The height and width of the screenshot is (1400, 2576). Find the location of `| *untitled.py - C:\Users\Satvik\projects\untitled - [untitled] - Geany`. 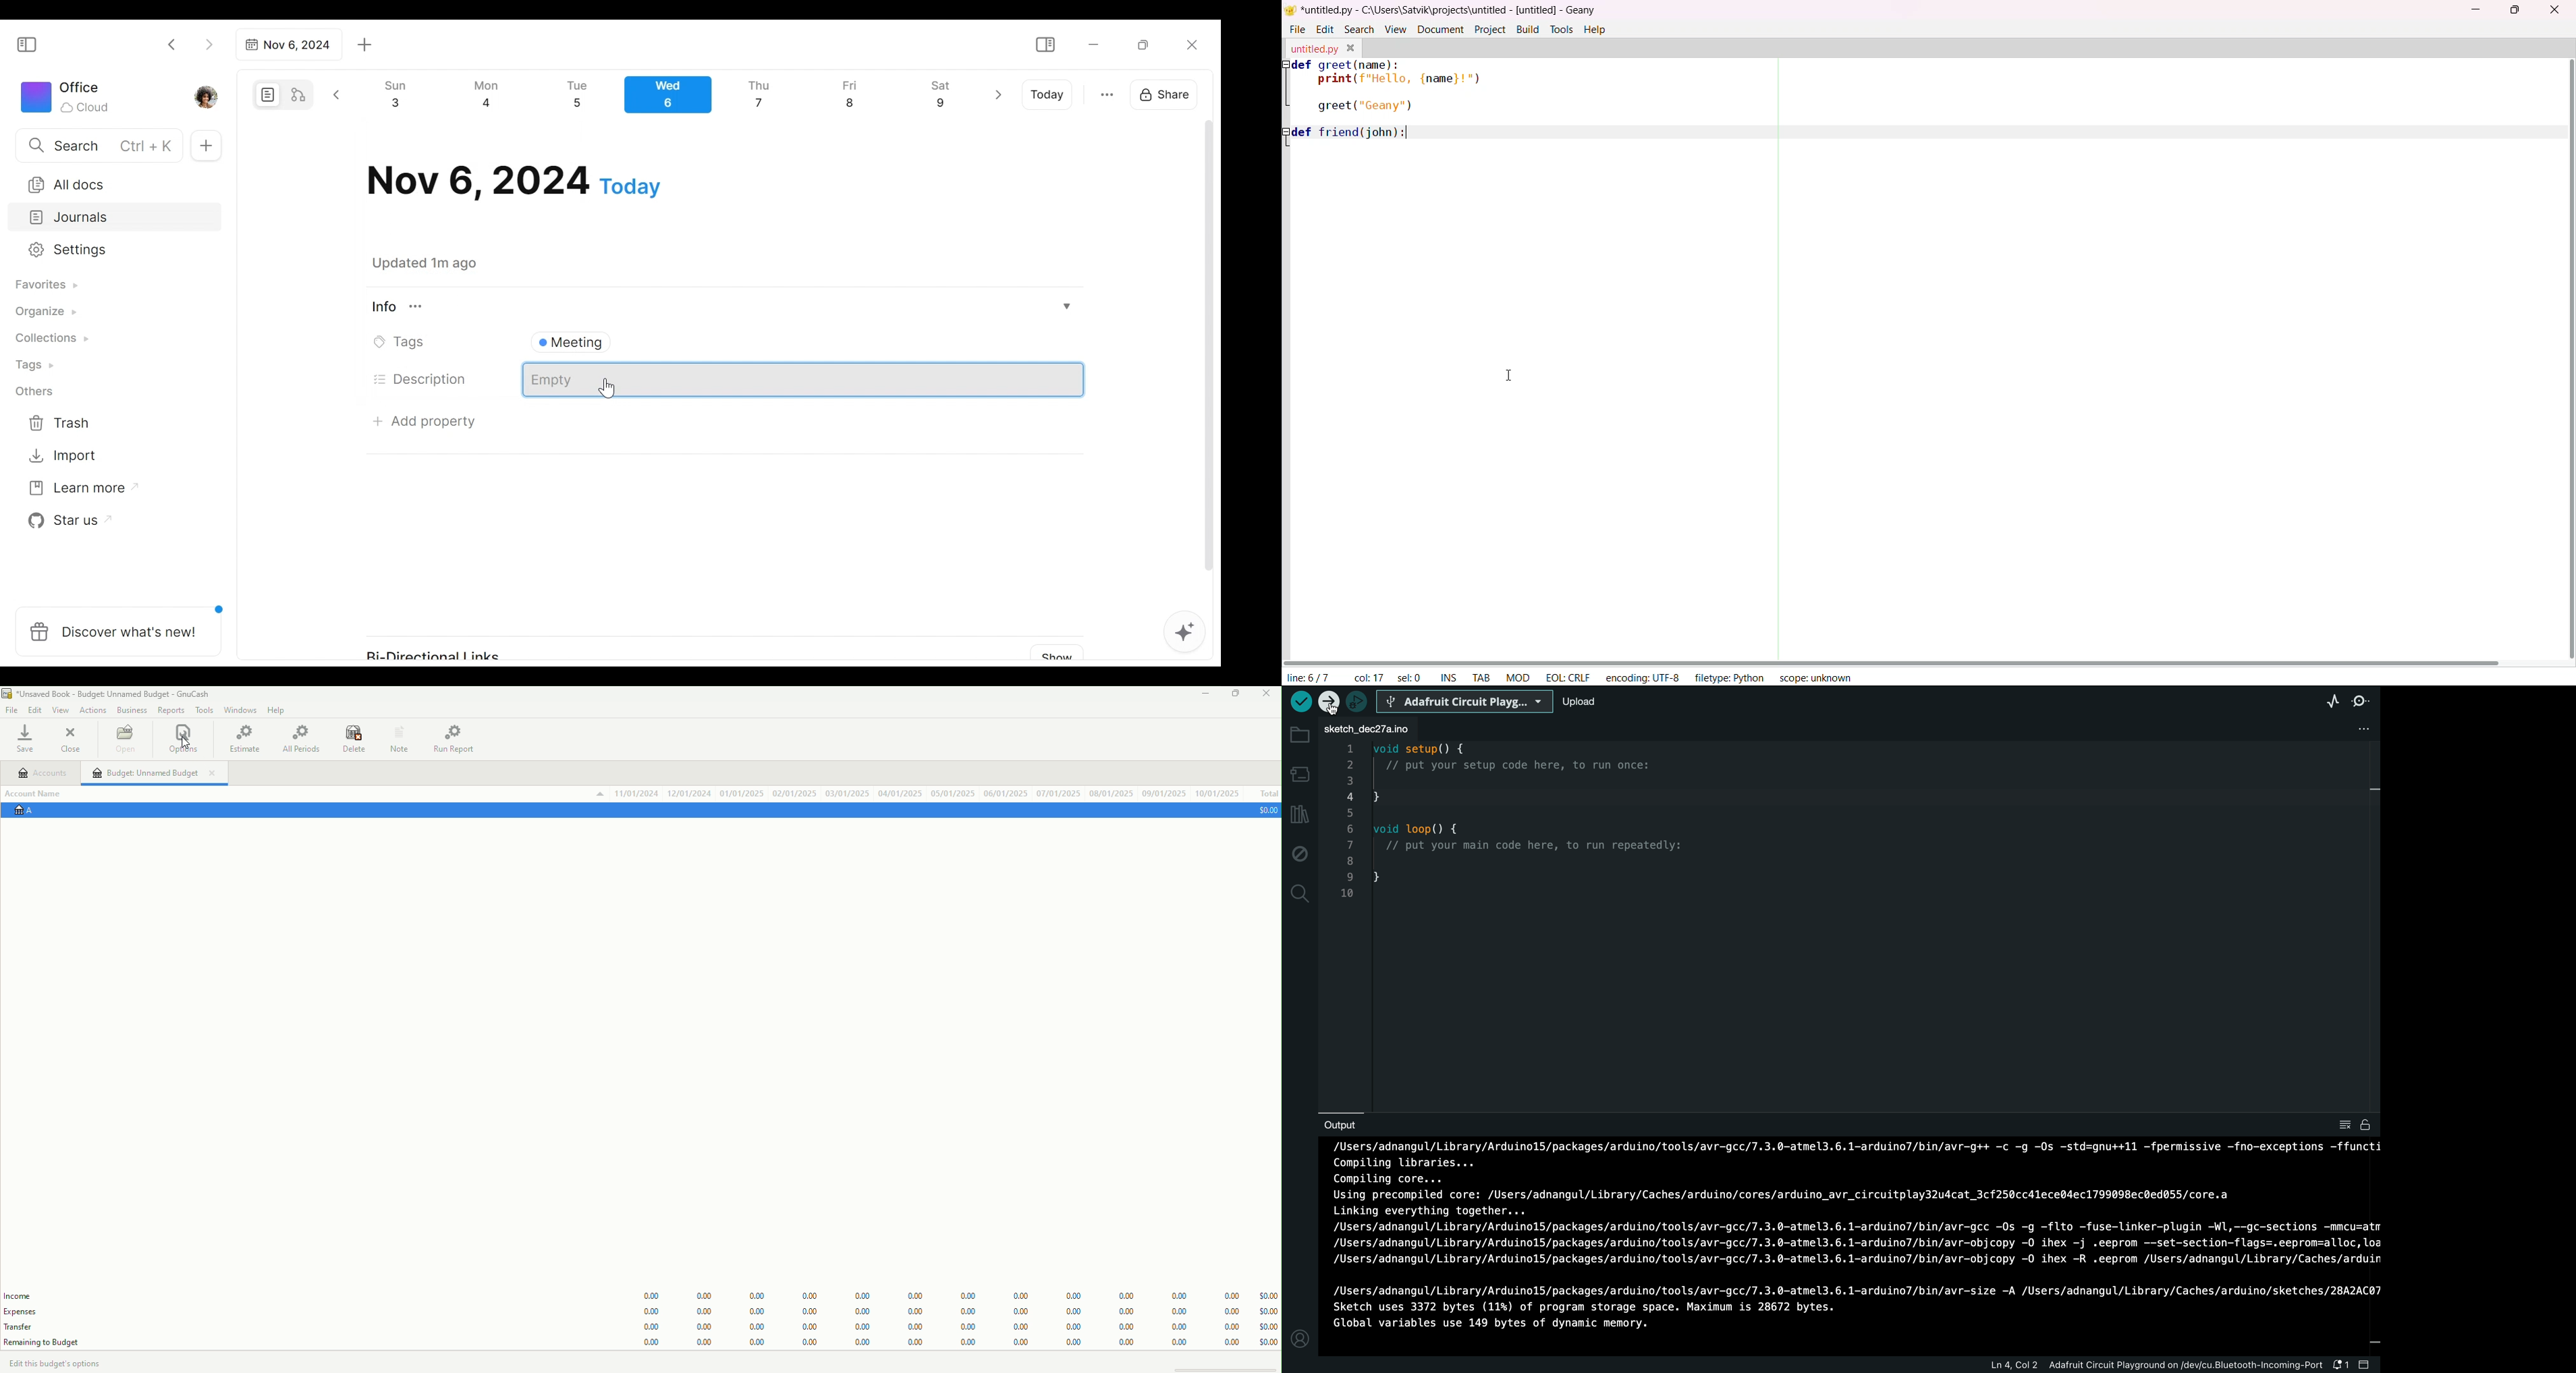

| *untitled.py - C:\Users\Satvik\projects\untitled - [untitled] - Geany is located at coordinates (1454, 9).